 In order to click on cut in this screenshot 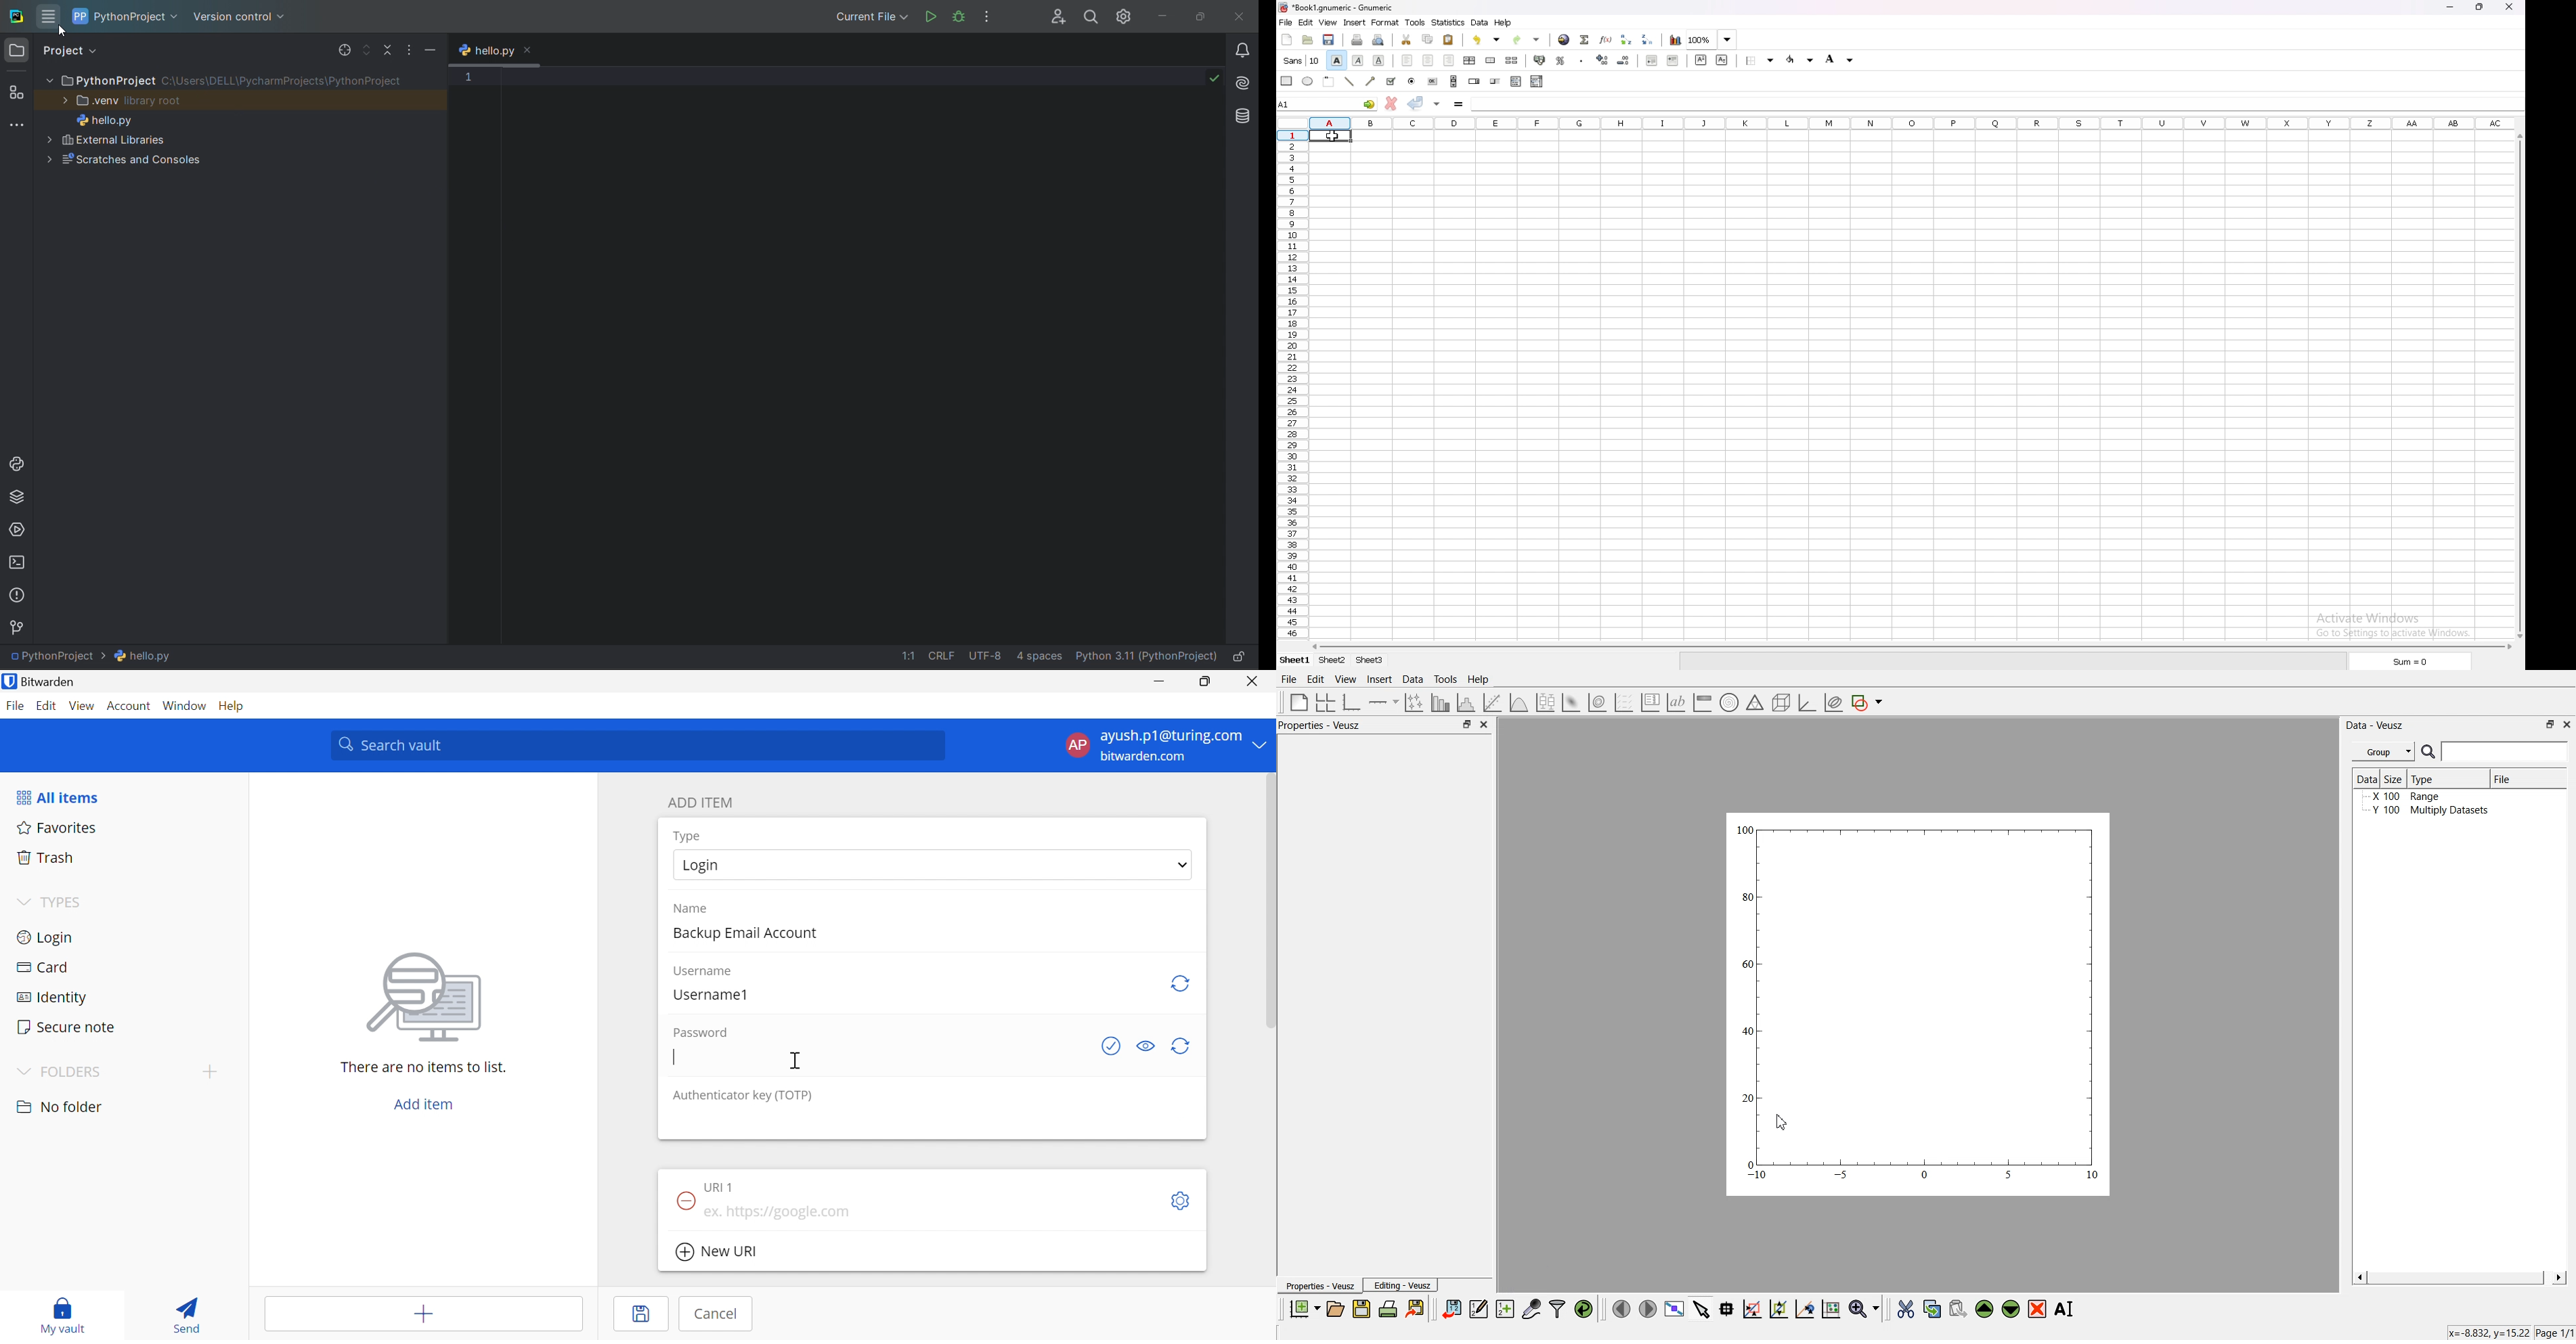, I will do `click(1407, 39)`.